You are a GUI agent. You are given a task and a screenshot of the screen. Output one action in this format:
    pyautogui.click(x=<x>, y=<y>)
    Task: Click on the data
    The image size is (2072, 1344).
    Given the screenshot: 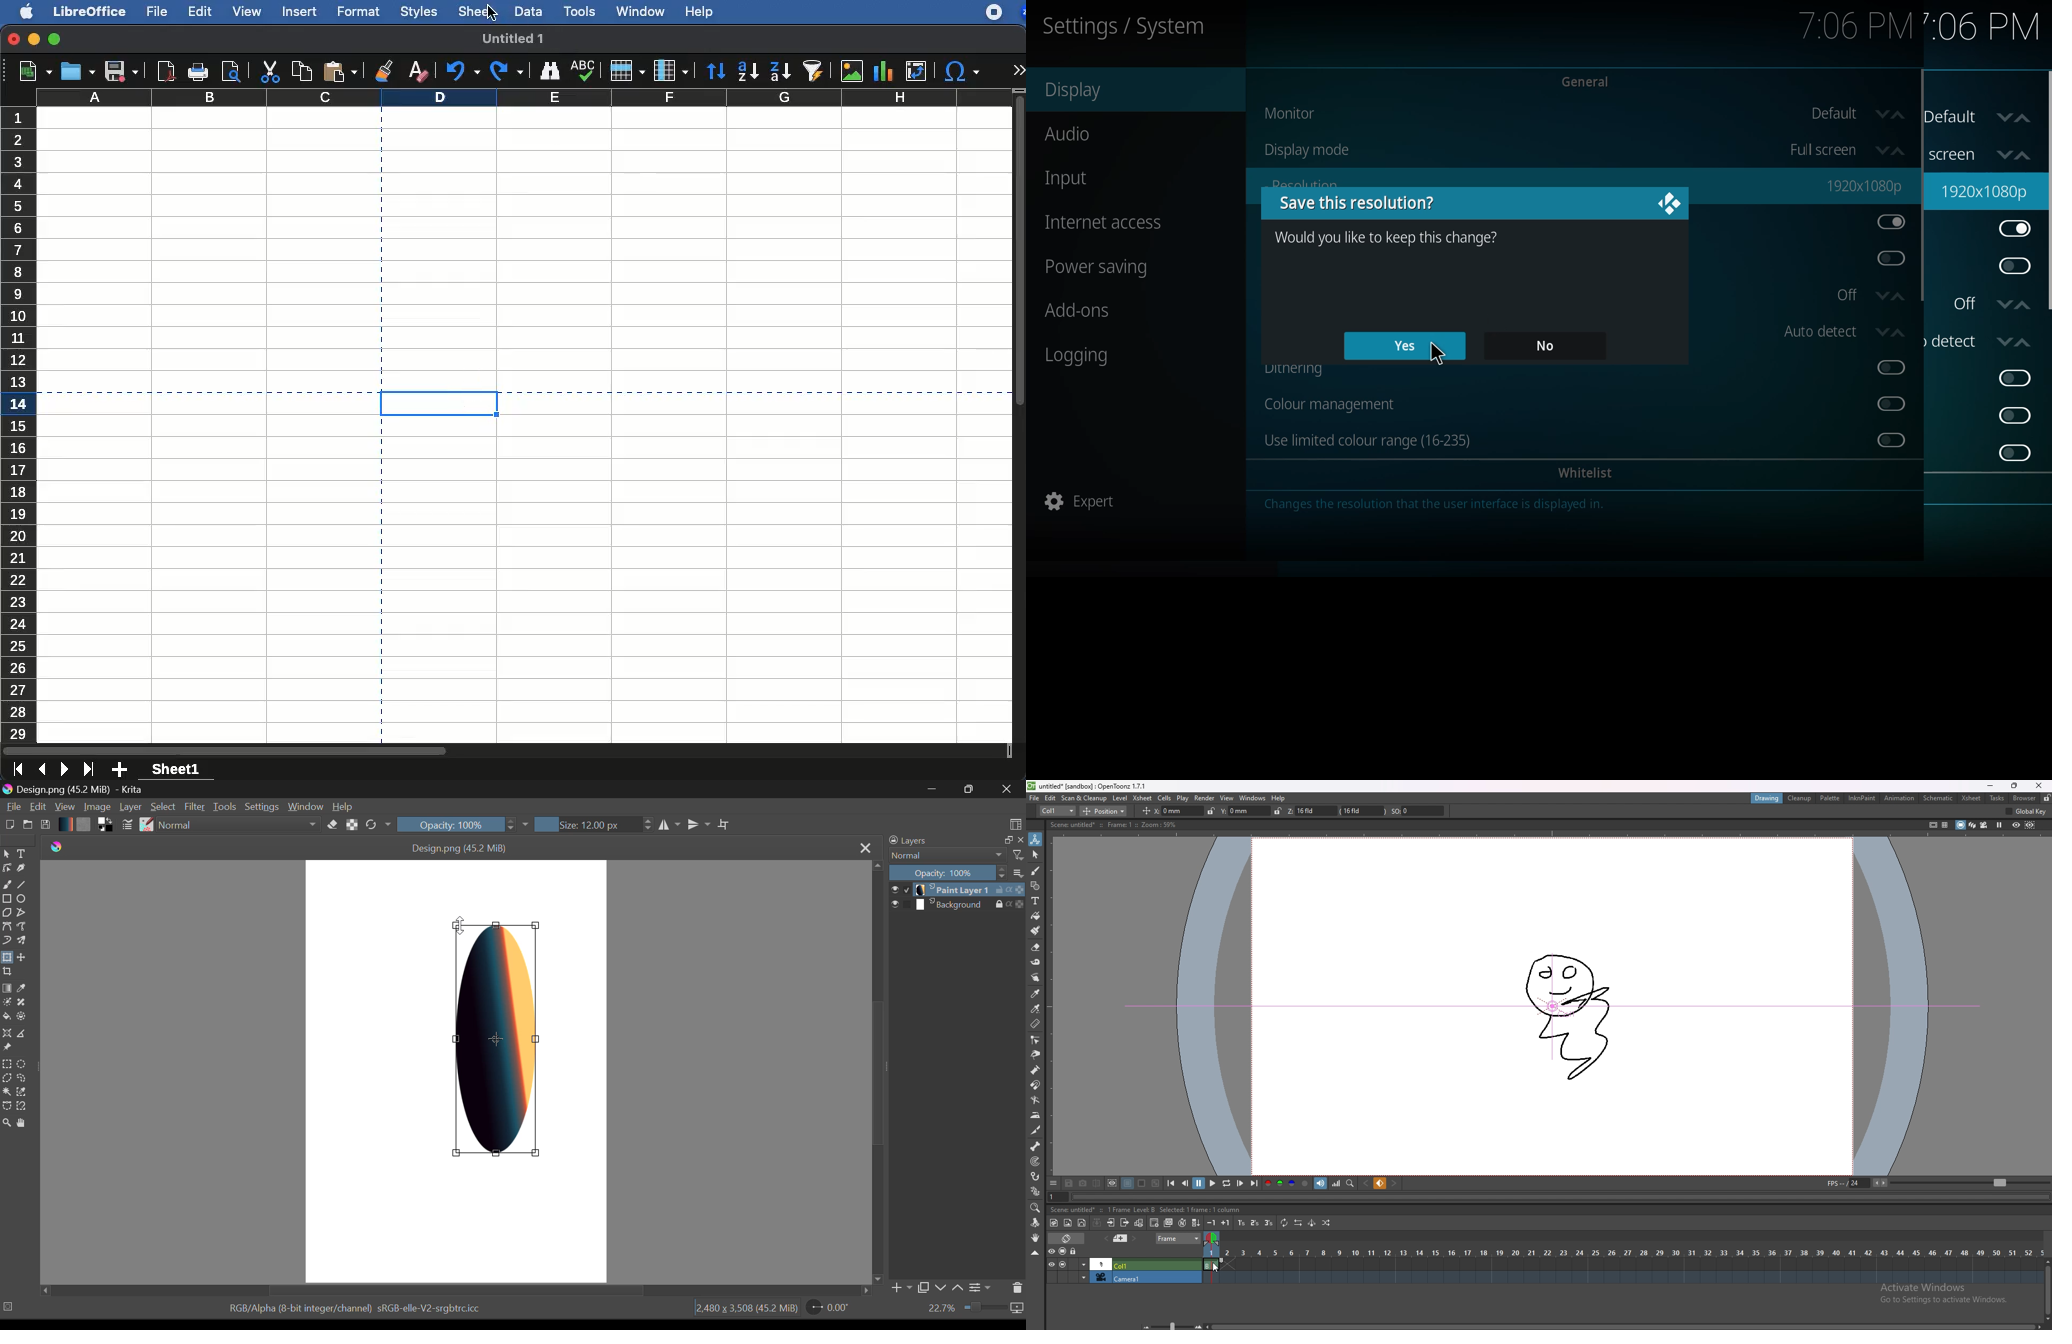 What is the action you would take?
    pyautogui.click(x=526, y=11)
    